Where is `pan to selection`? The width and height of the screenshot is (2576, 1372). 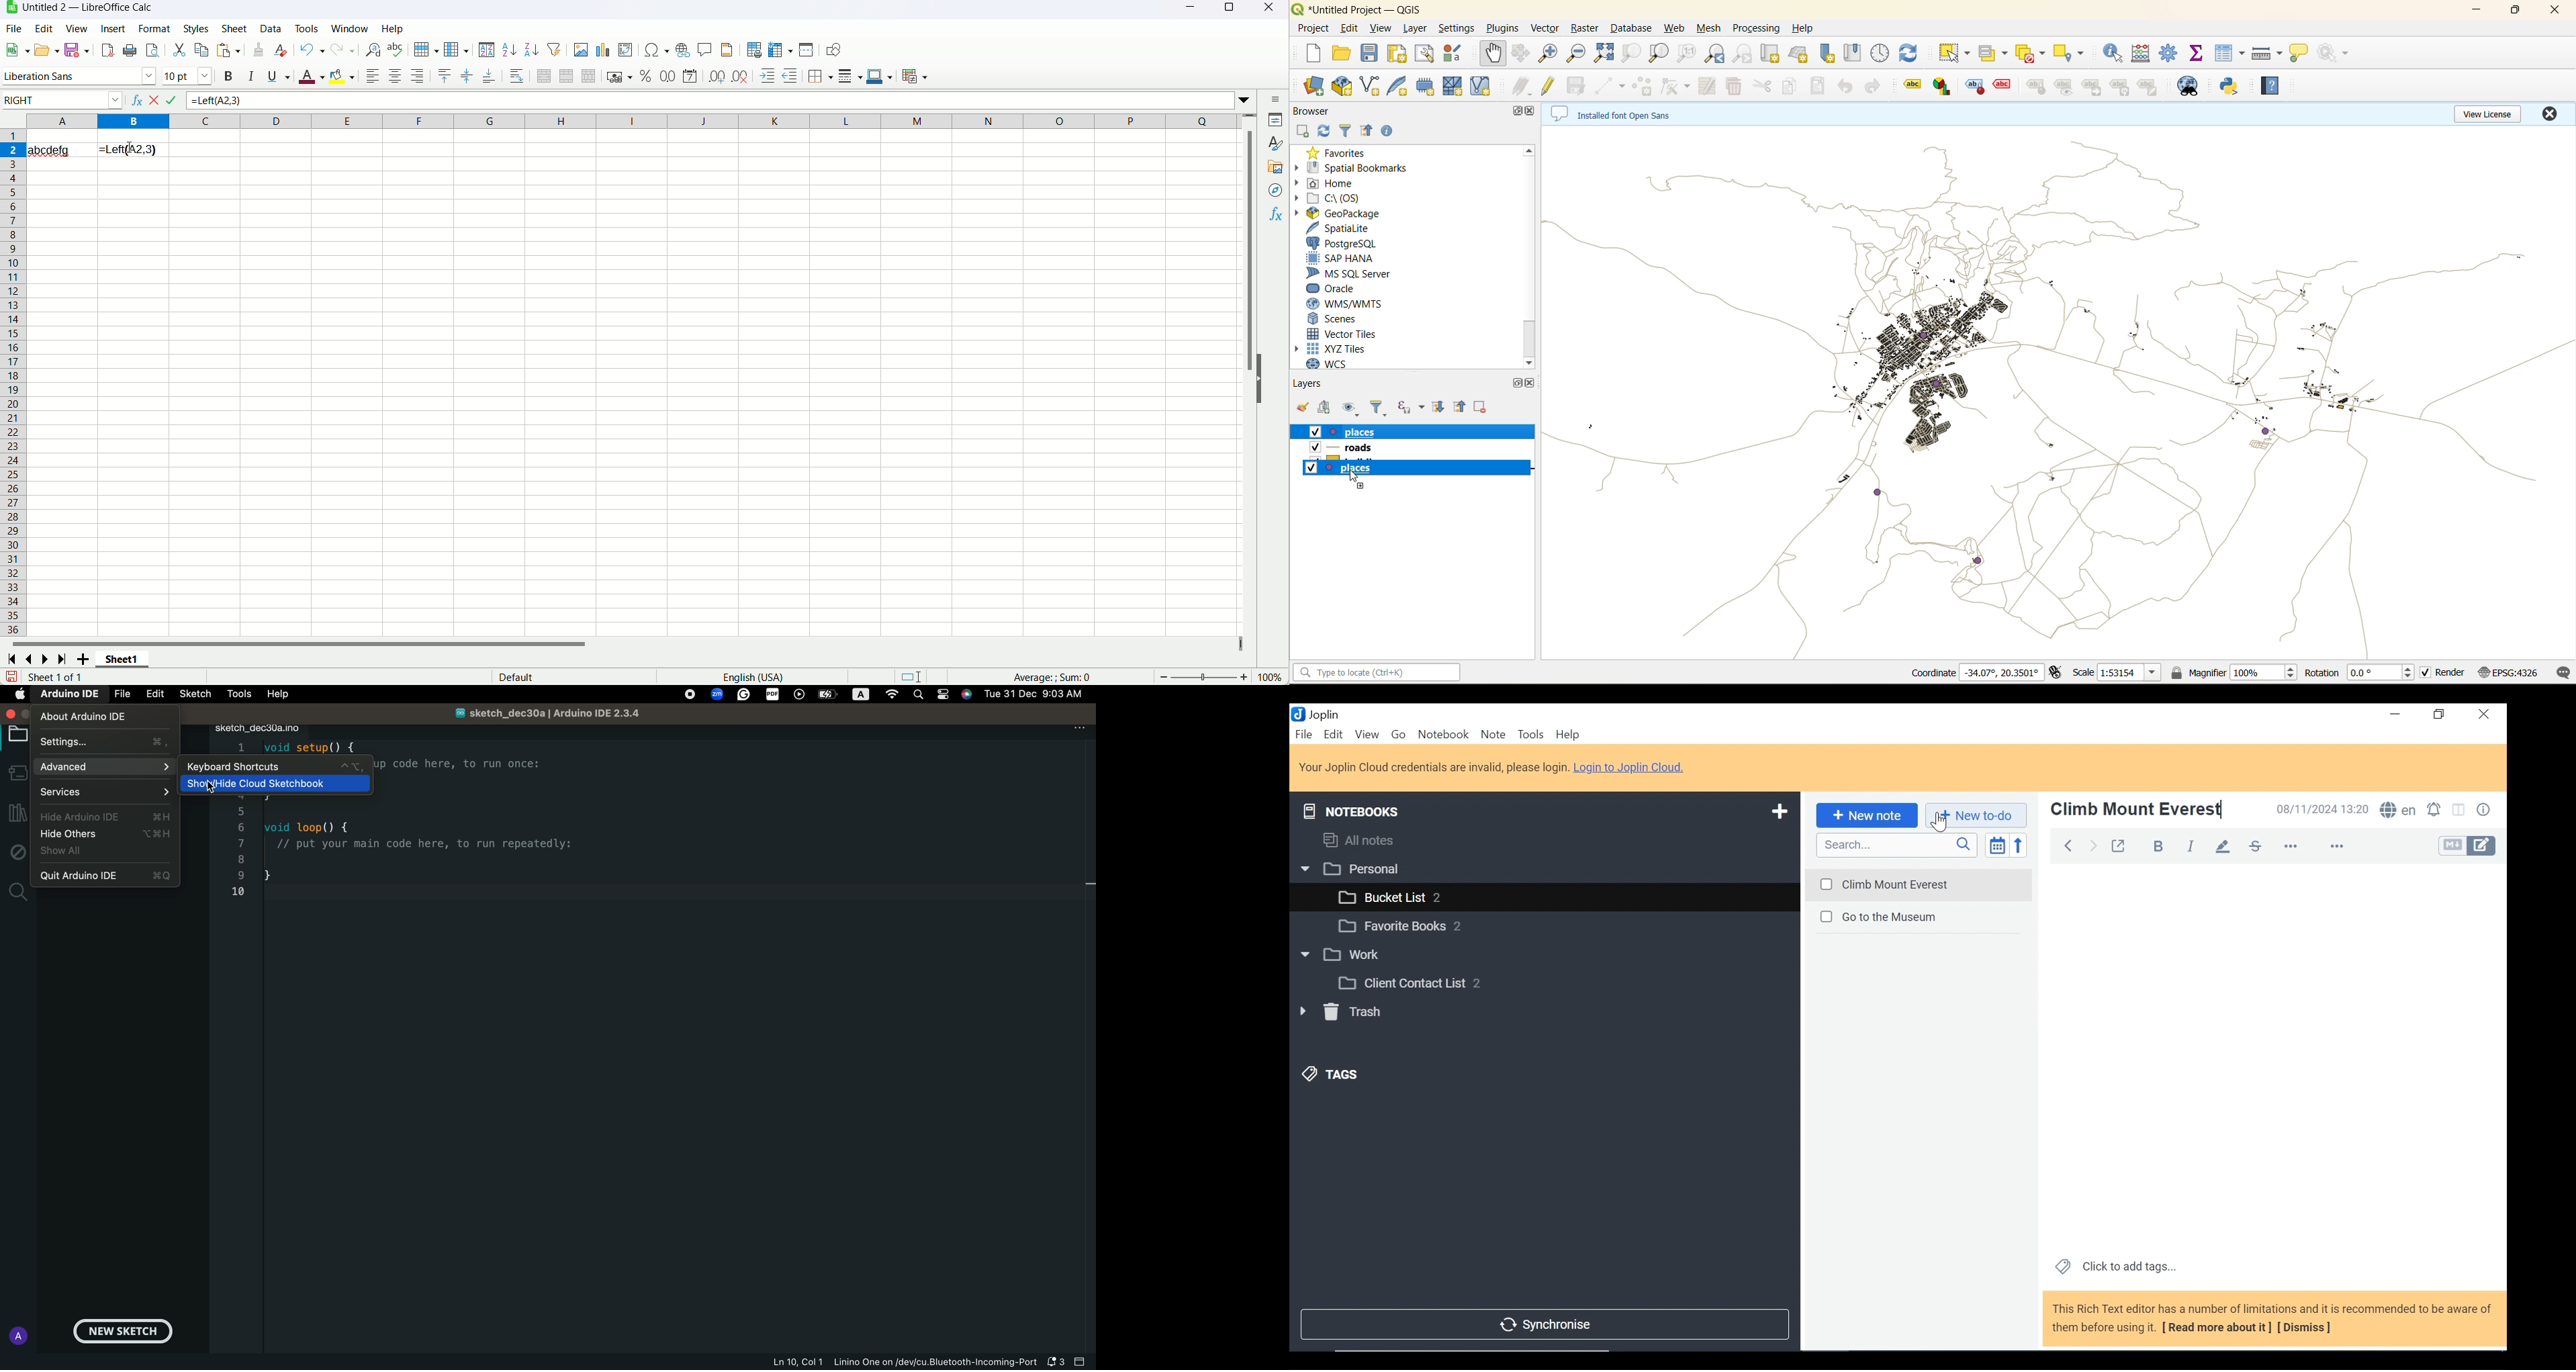 pan to selection is located at coordinates (1522, 55).